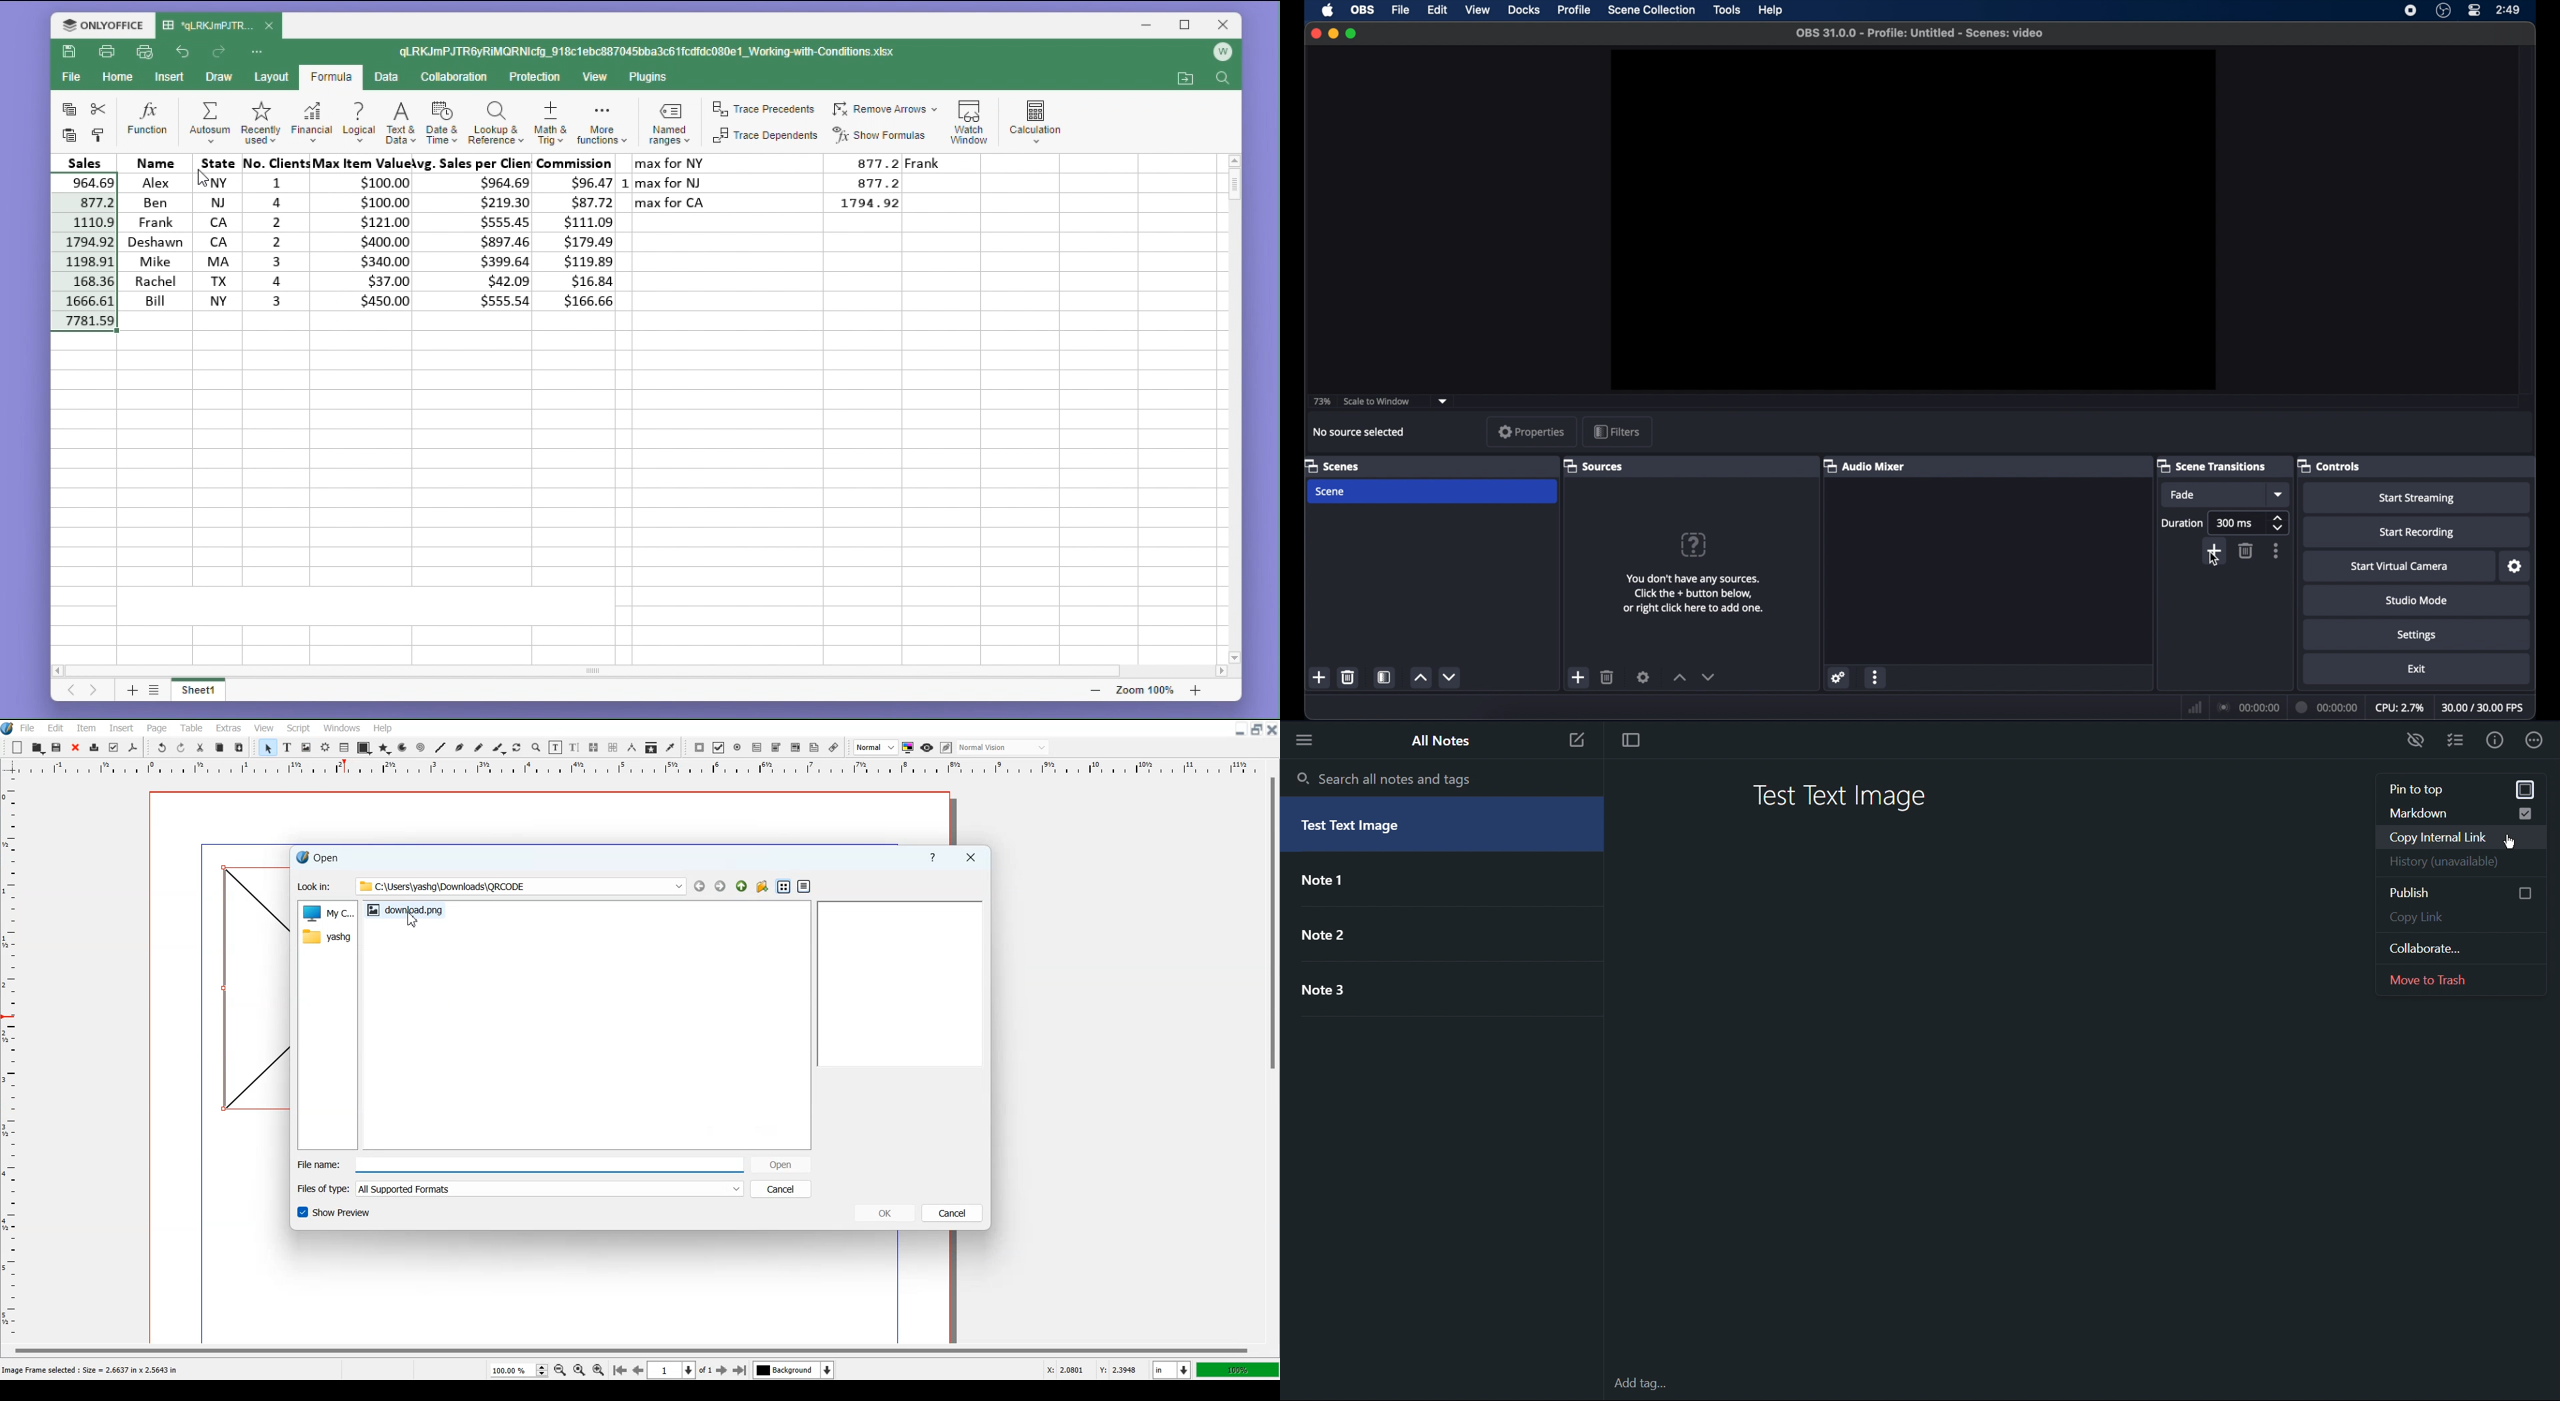  Describe the element at coordinates (1095, 1369) in the screenshot. I see `X,Y Co-ordinate` at that location.